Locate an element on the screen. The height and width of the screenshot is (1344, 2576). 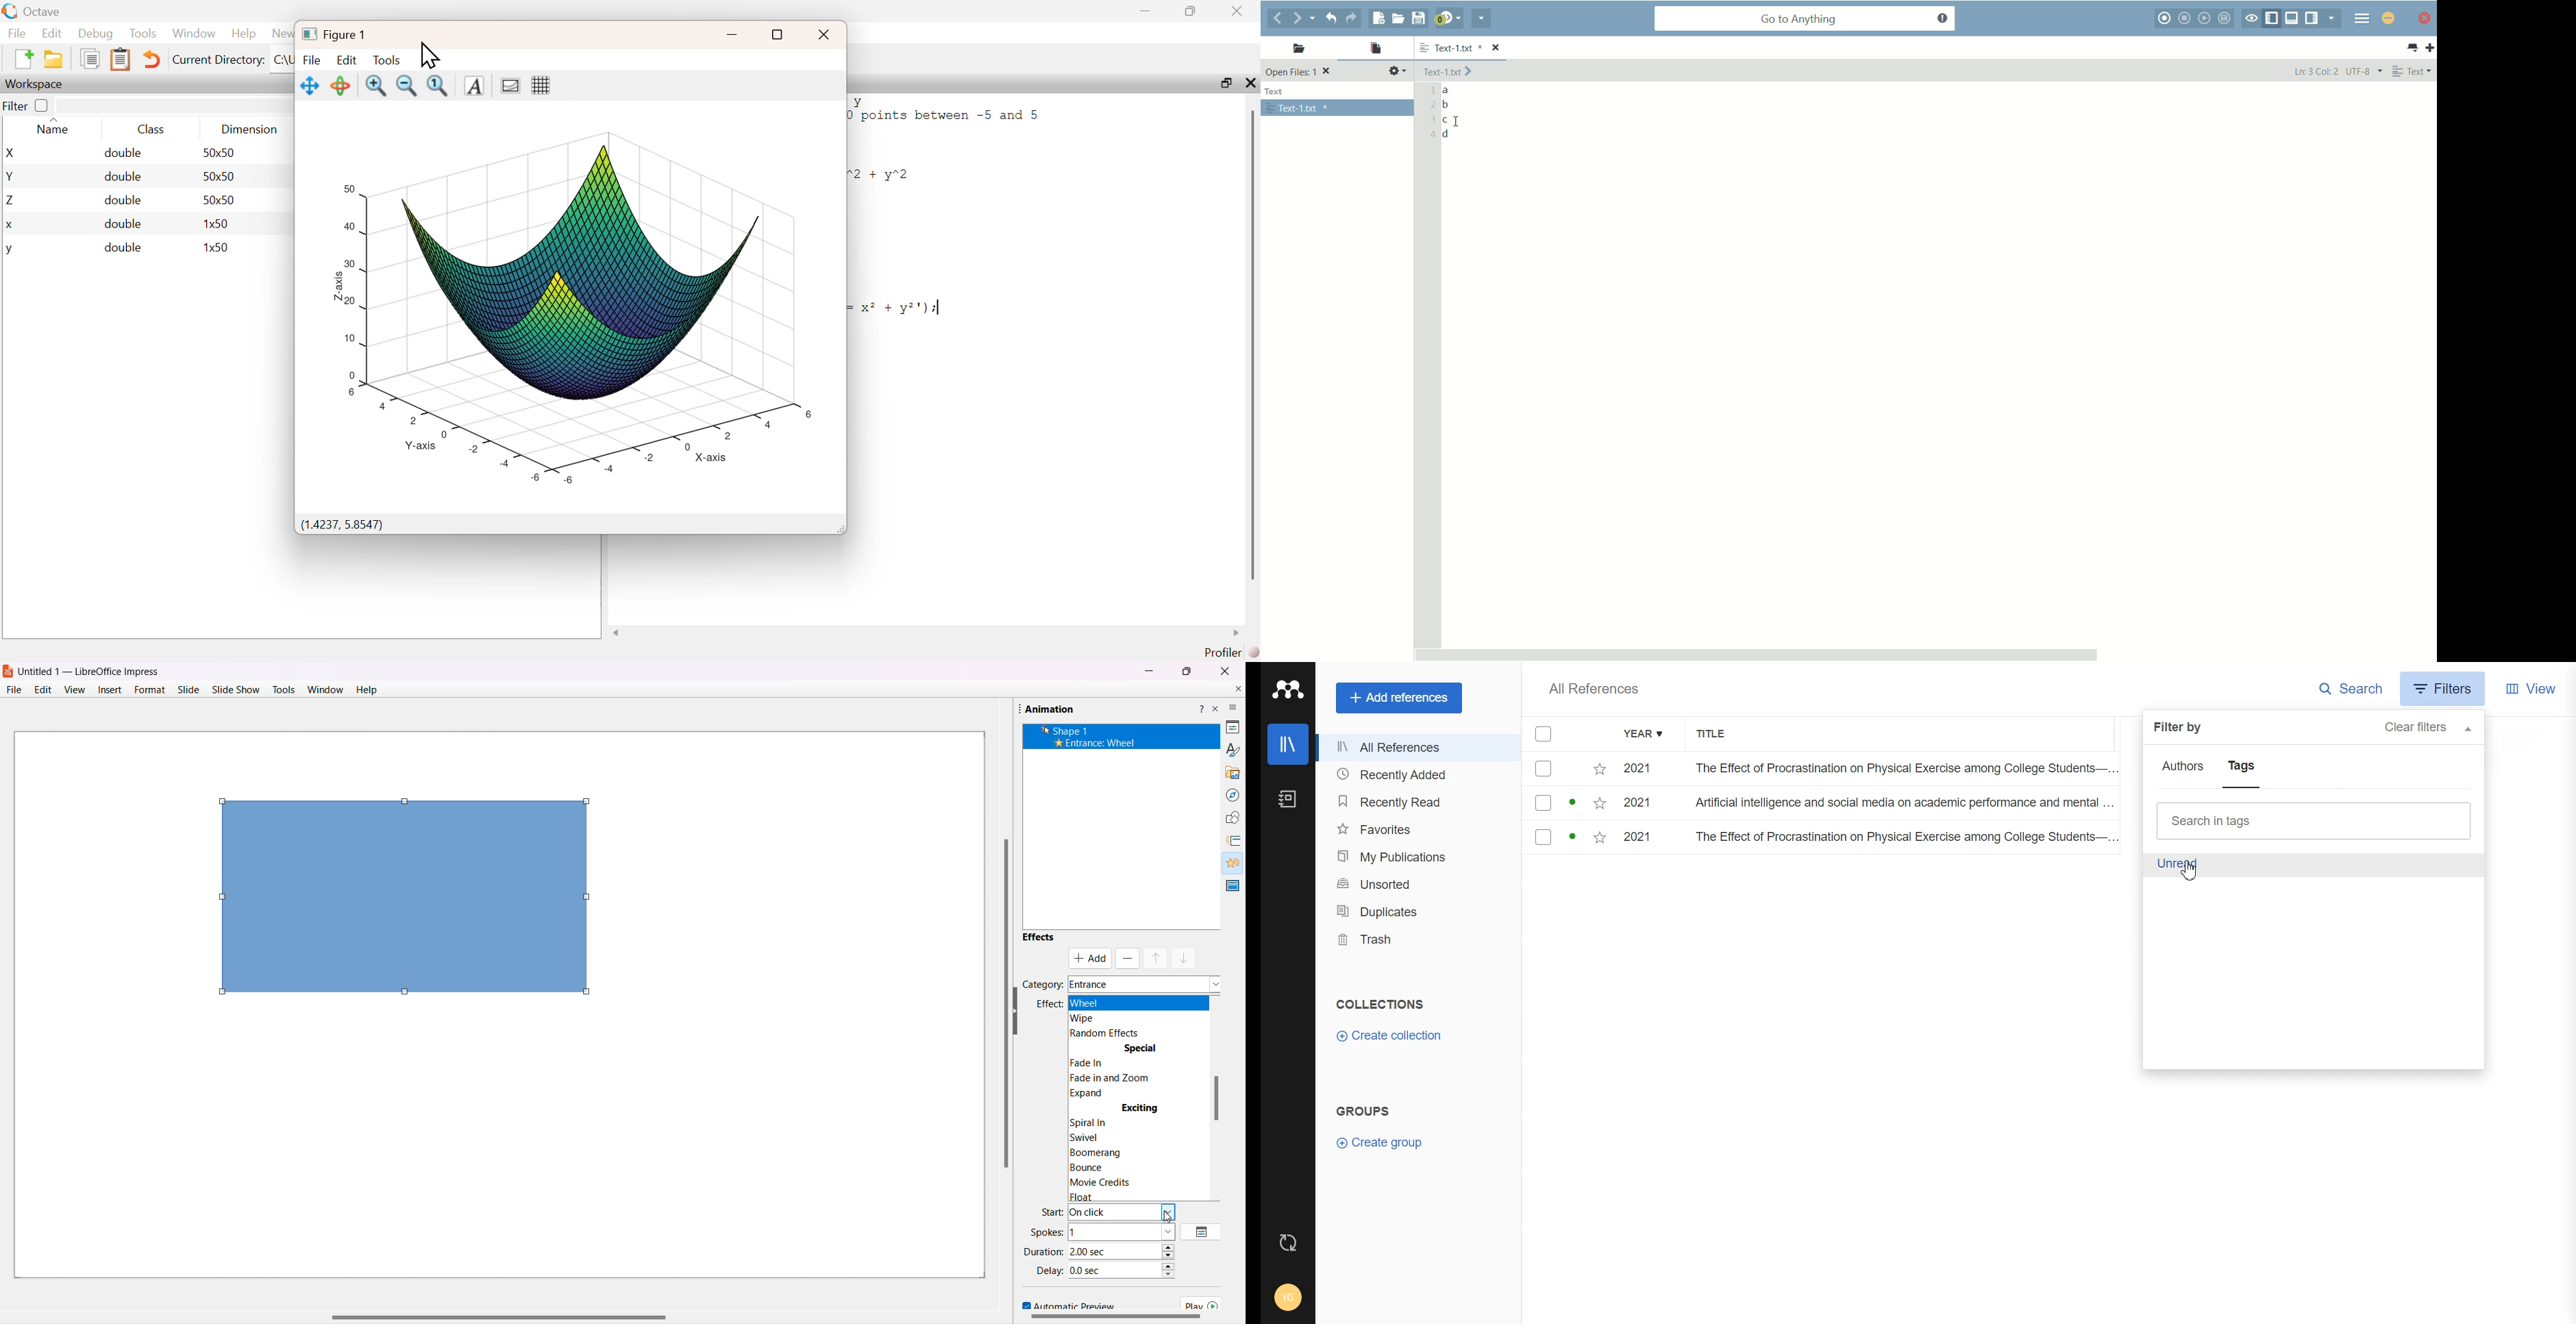
Edit is located at coordinates (347, 60).